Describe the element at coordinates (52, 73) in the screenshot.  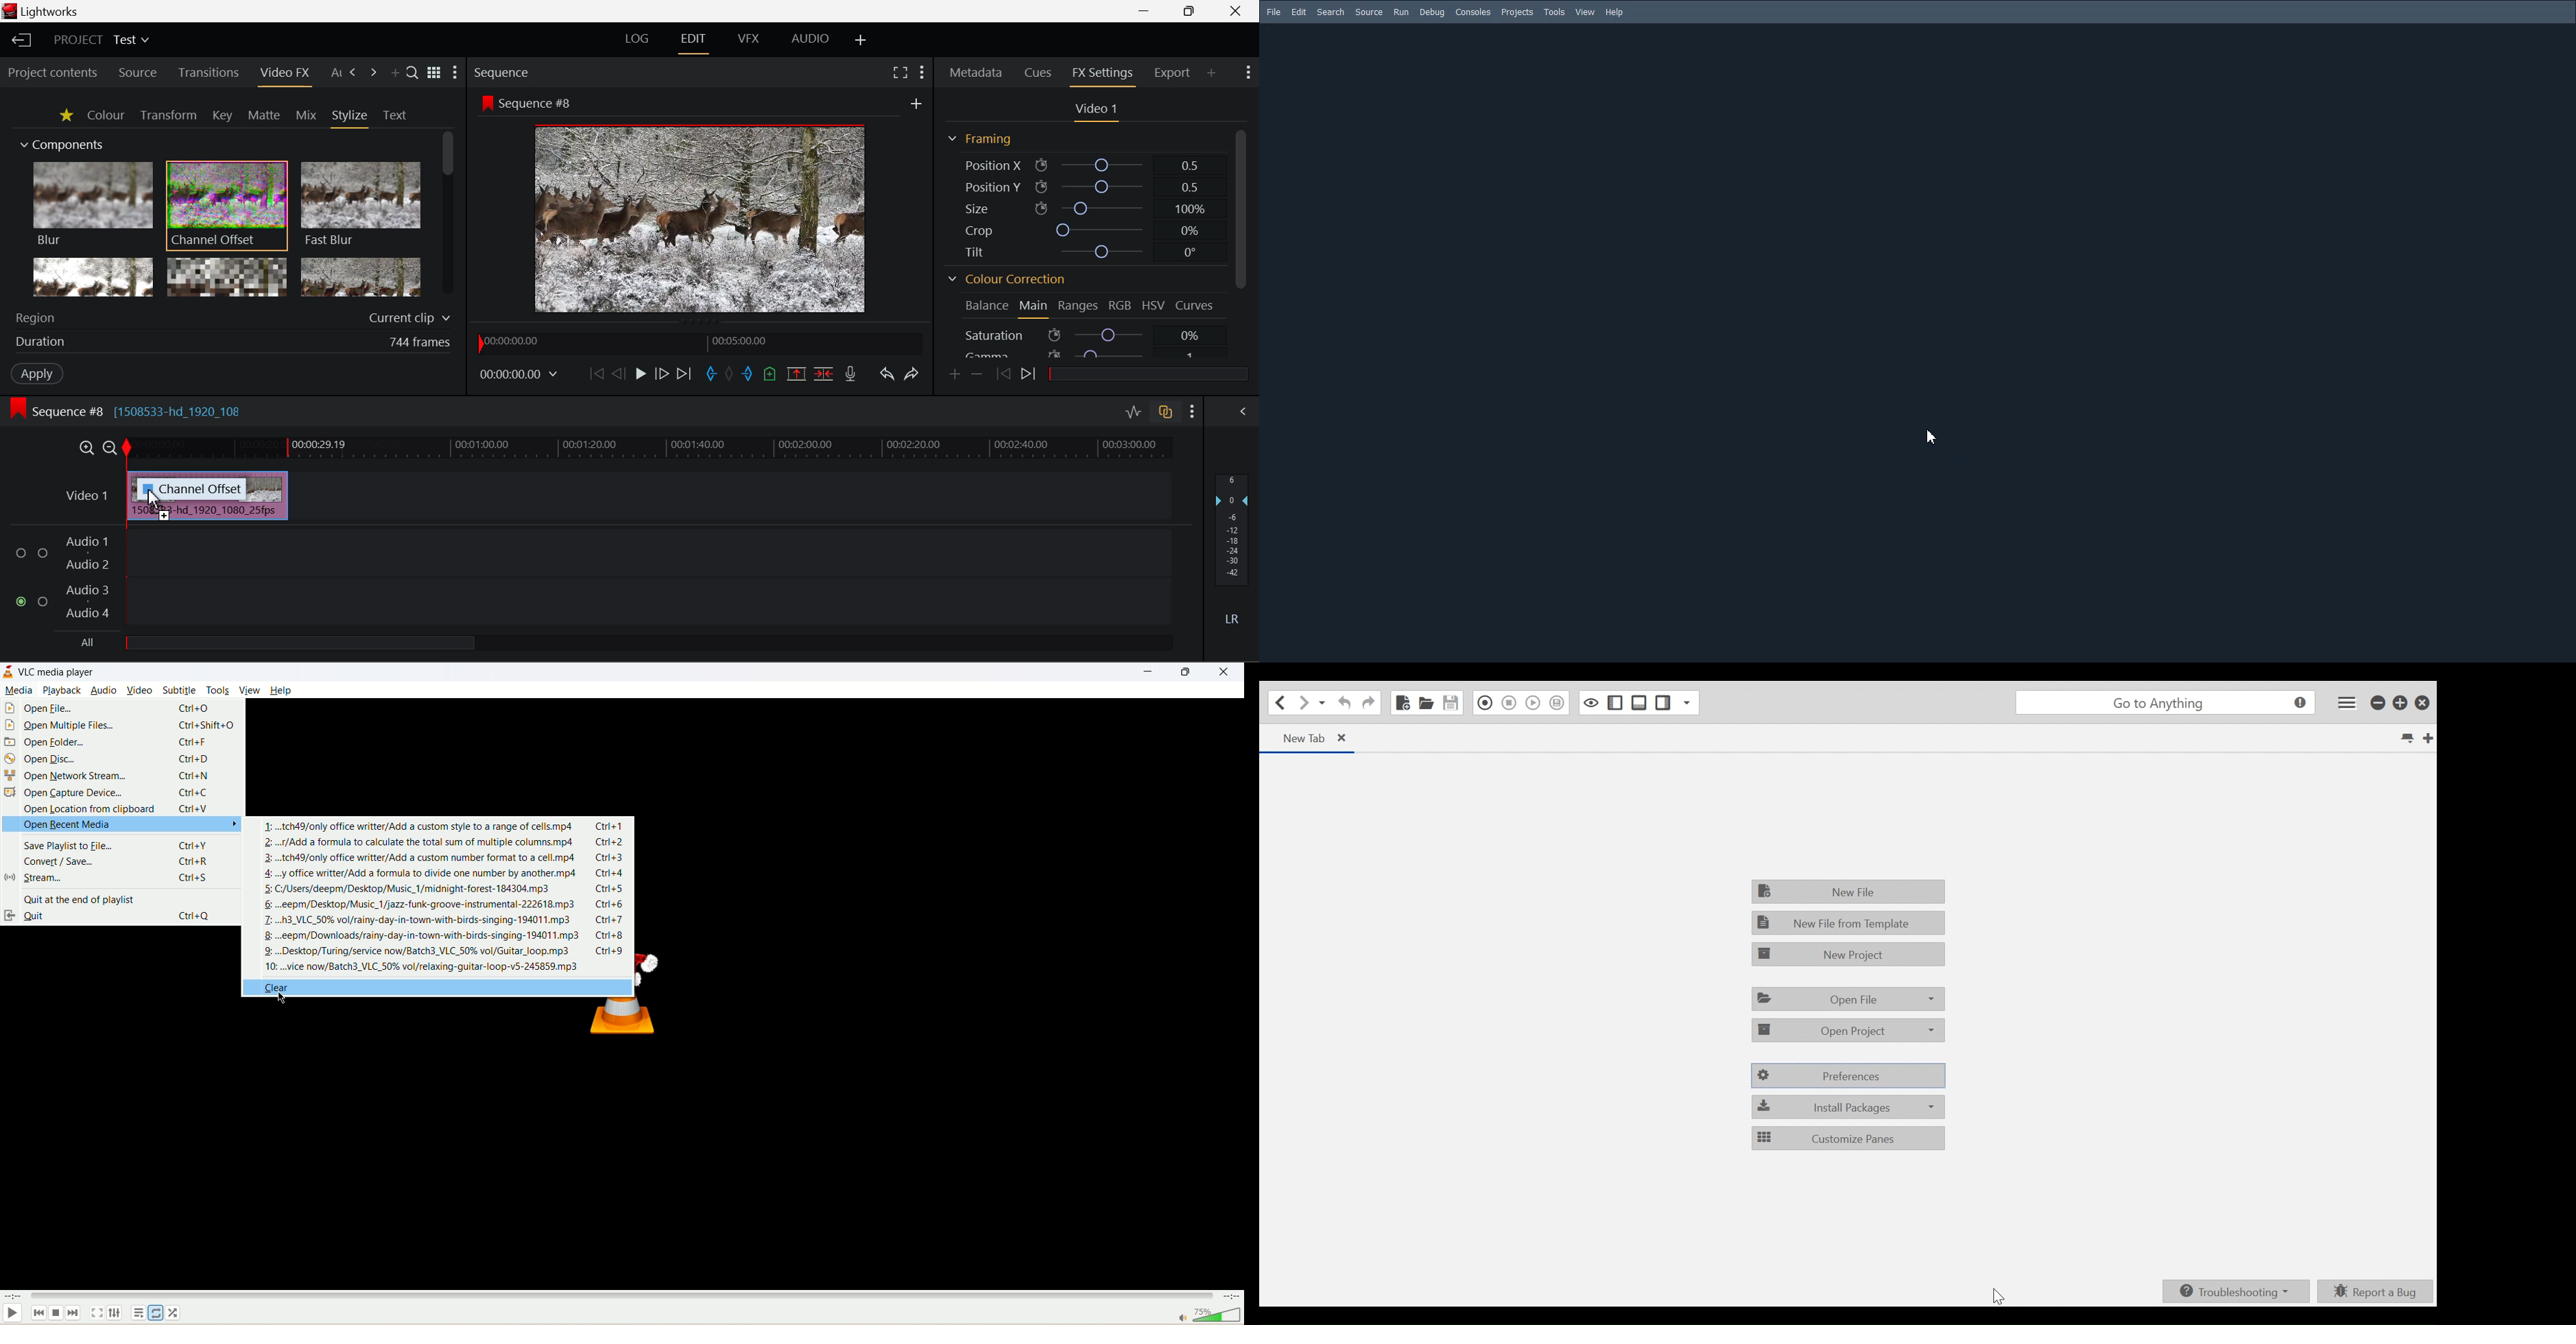
I see `Project contents` at that location.